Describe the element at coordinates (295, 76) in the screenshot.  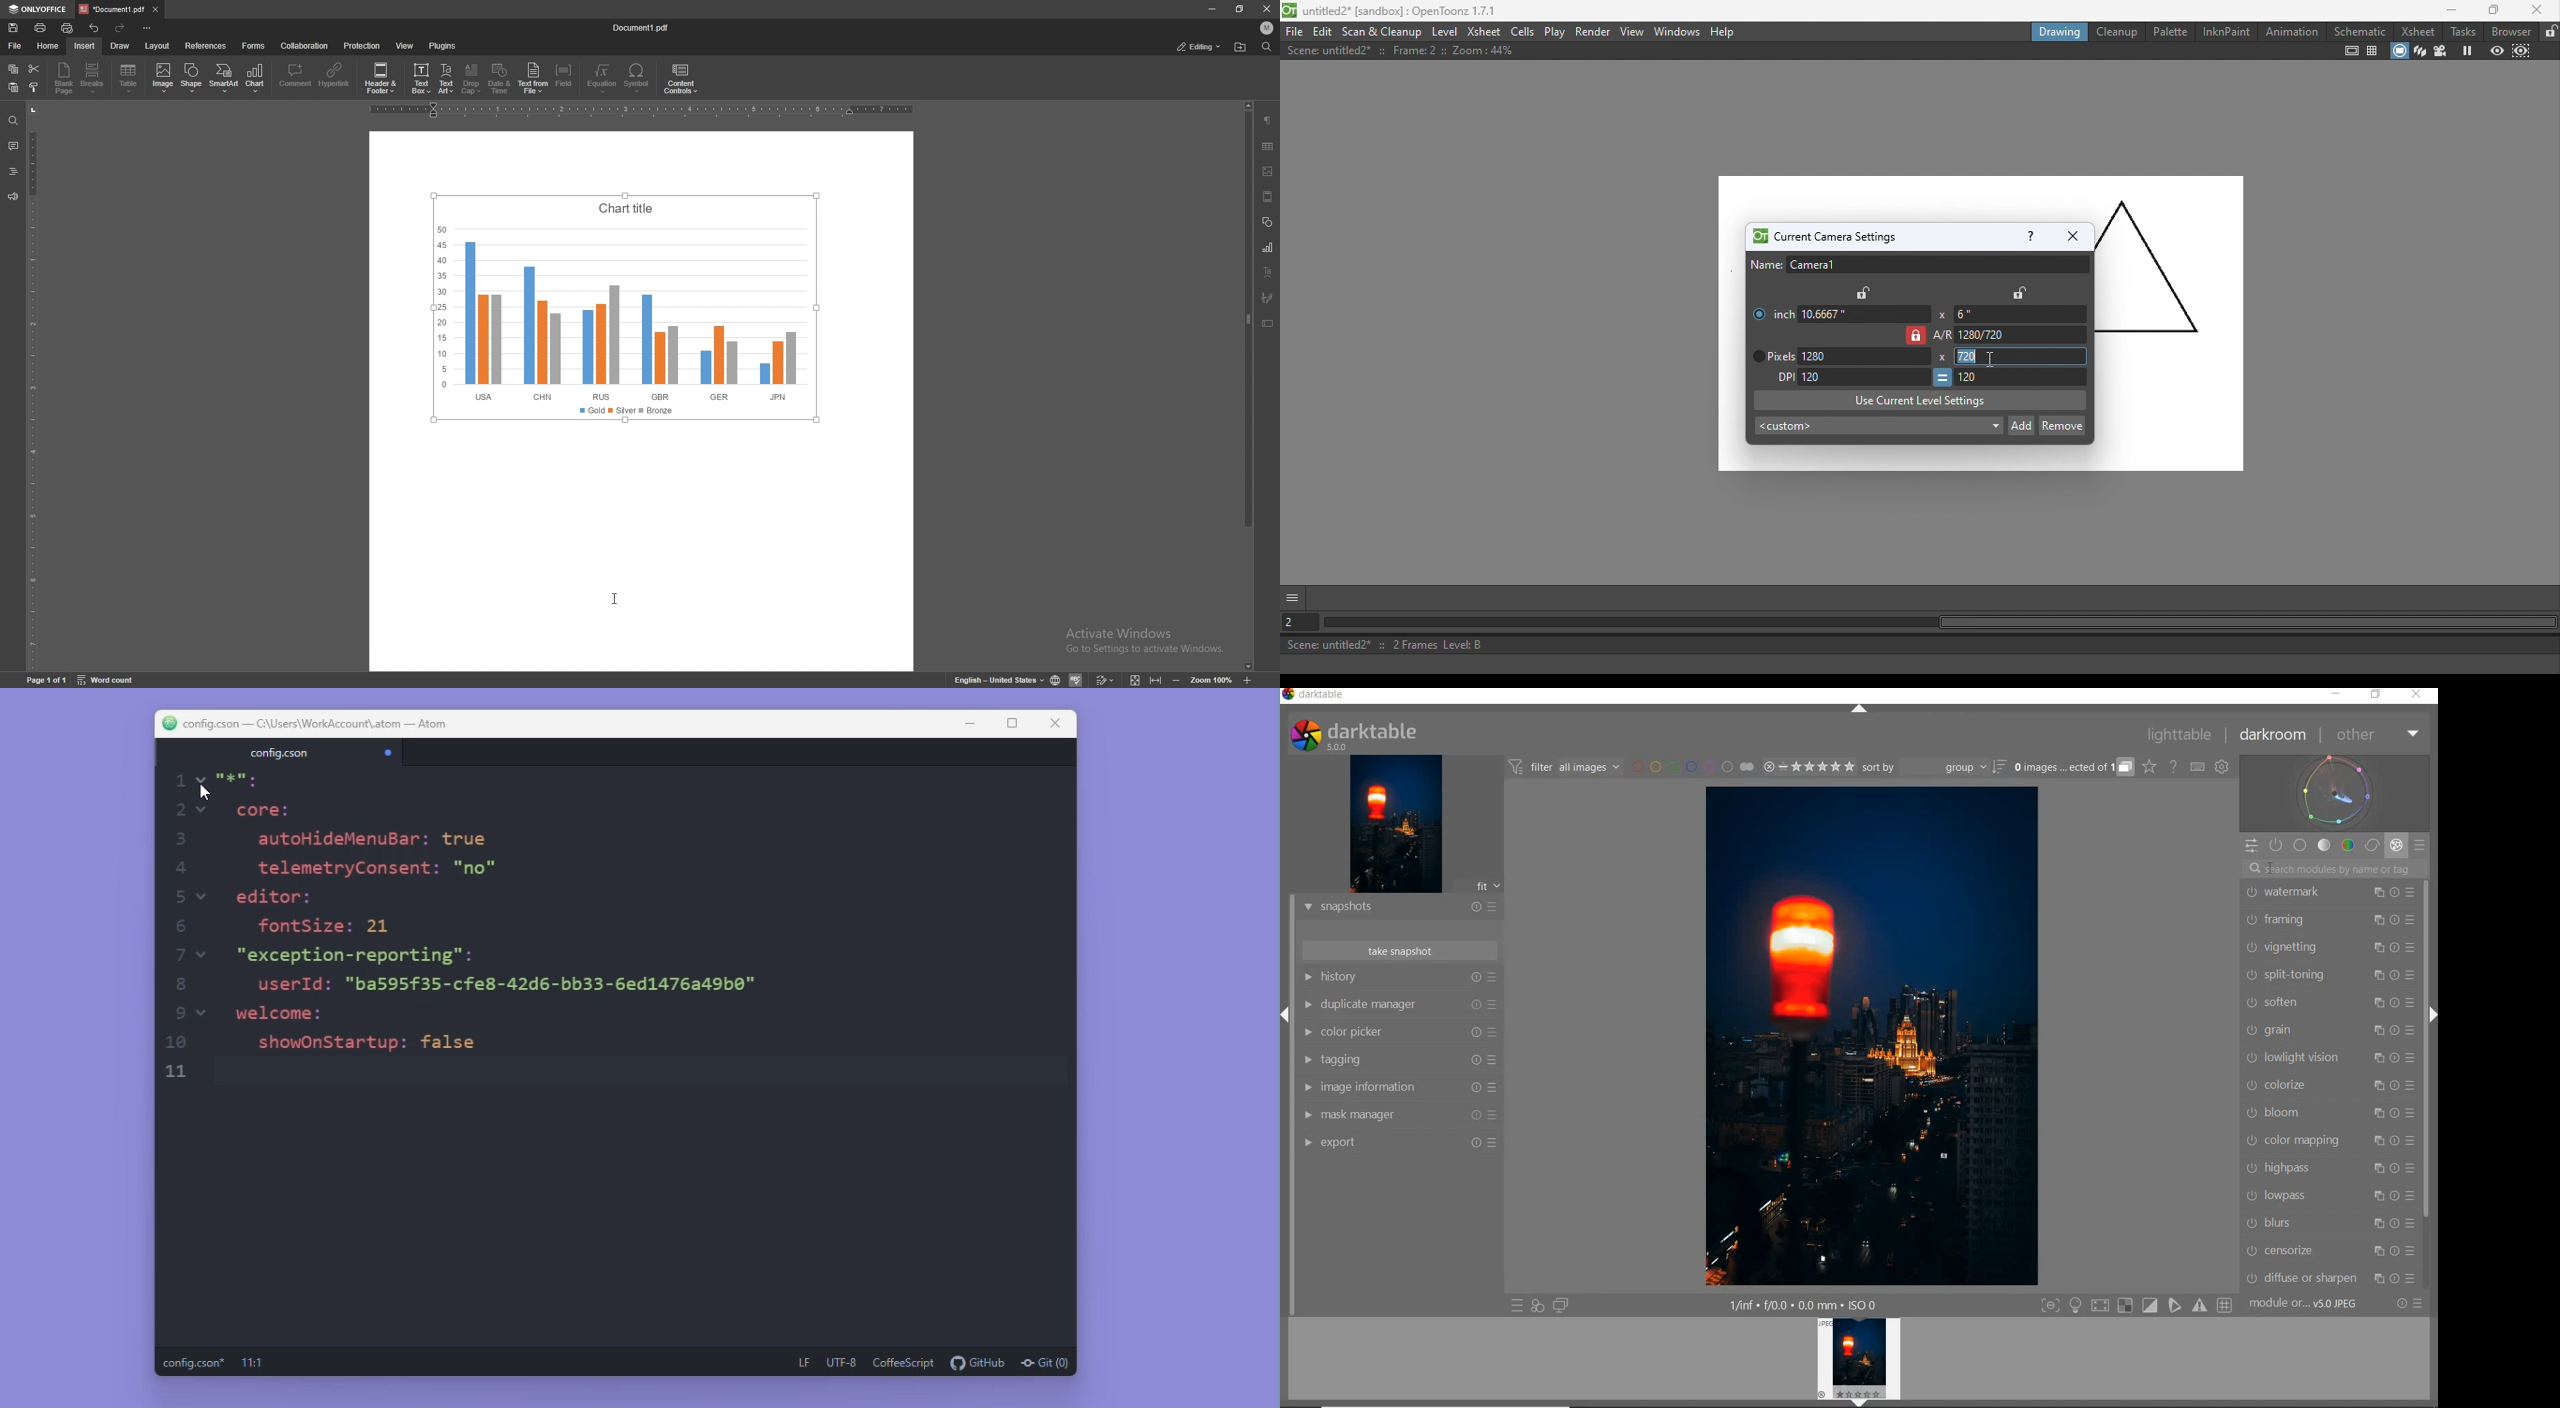
I see `comment` at that location.